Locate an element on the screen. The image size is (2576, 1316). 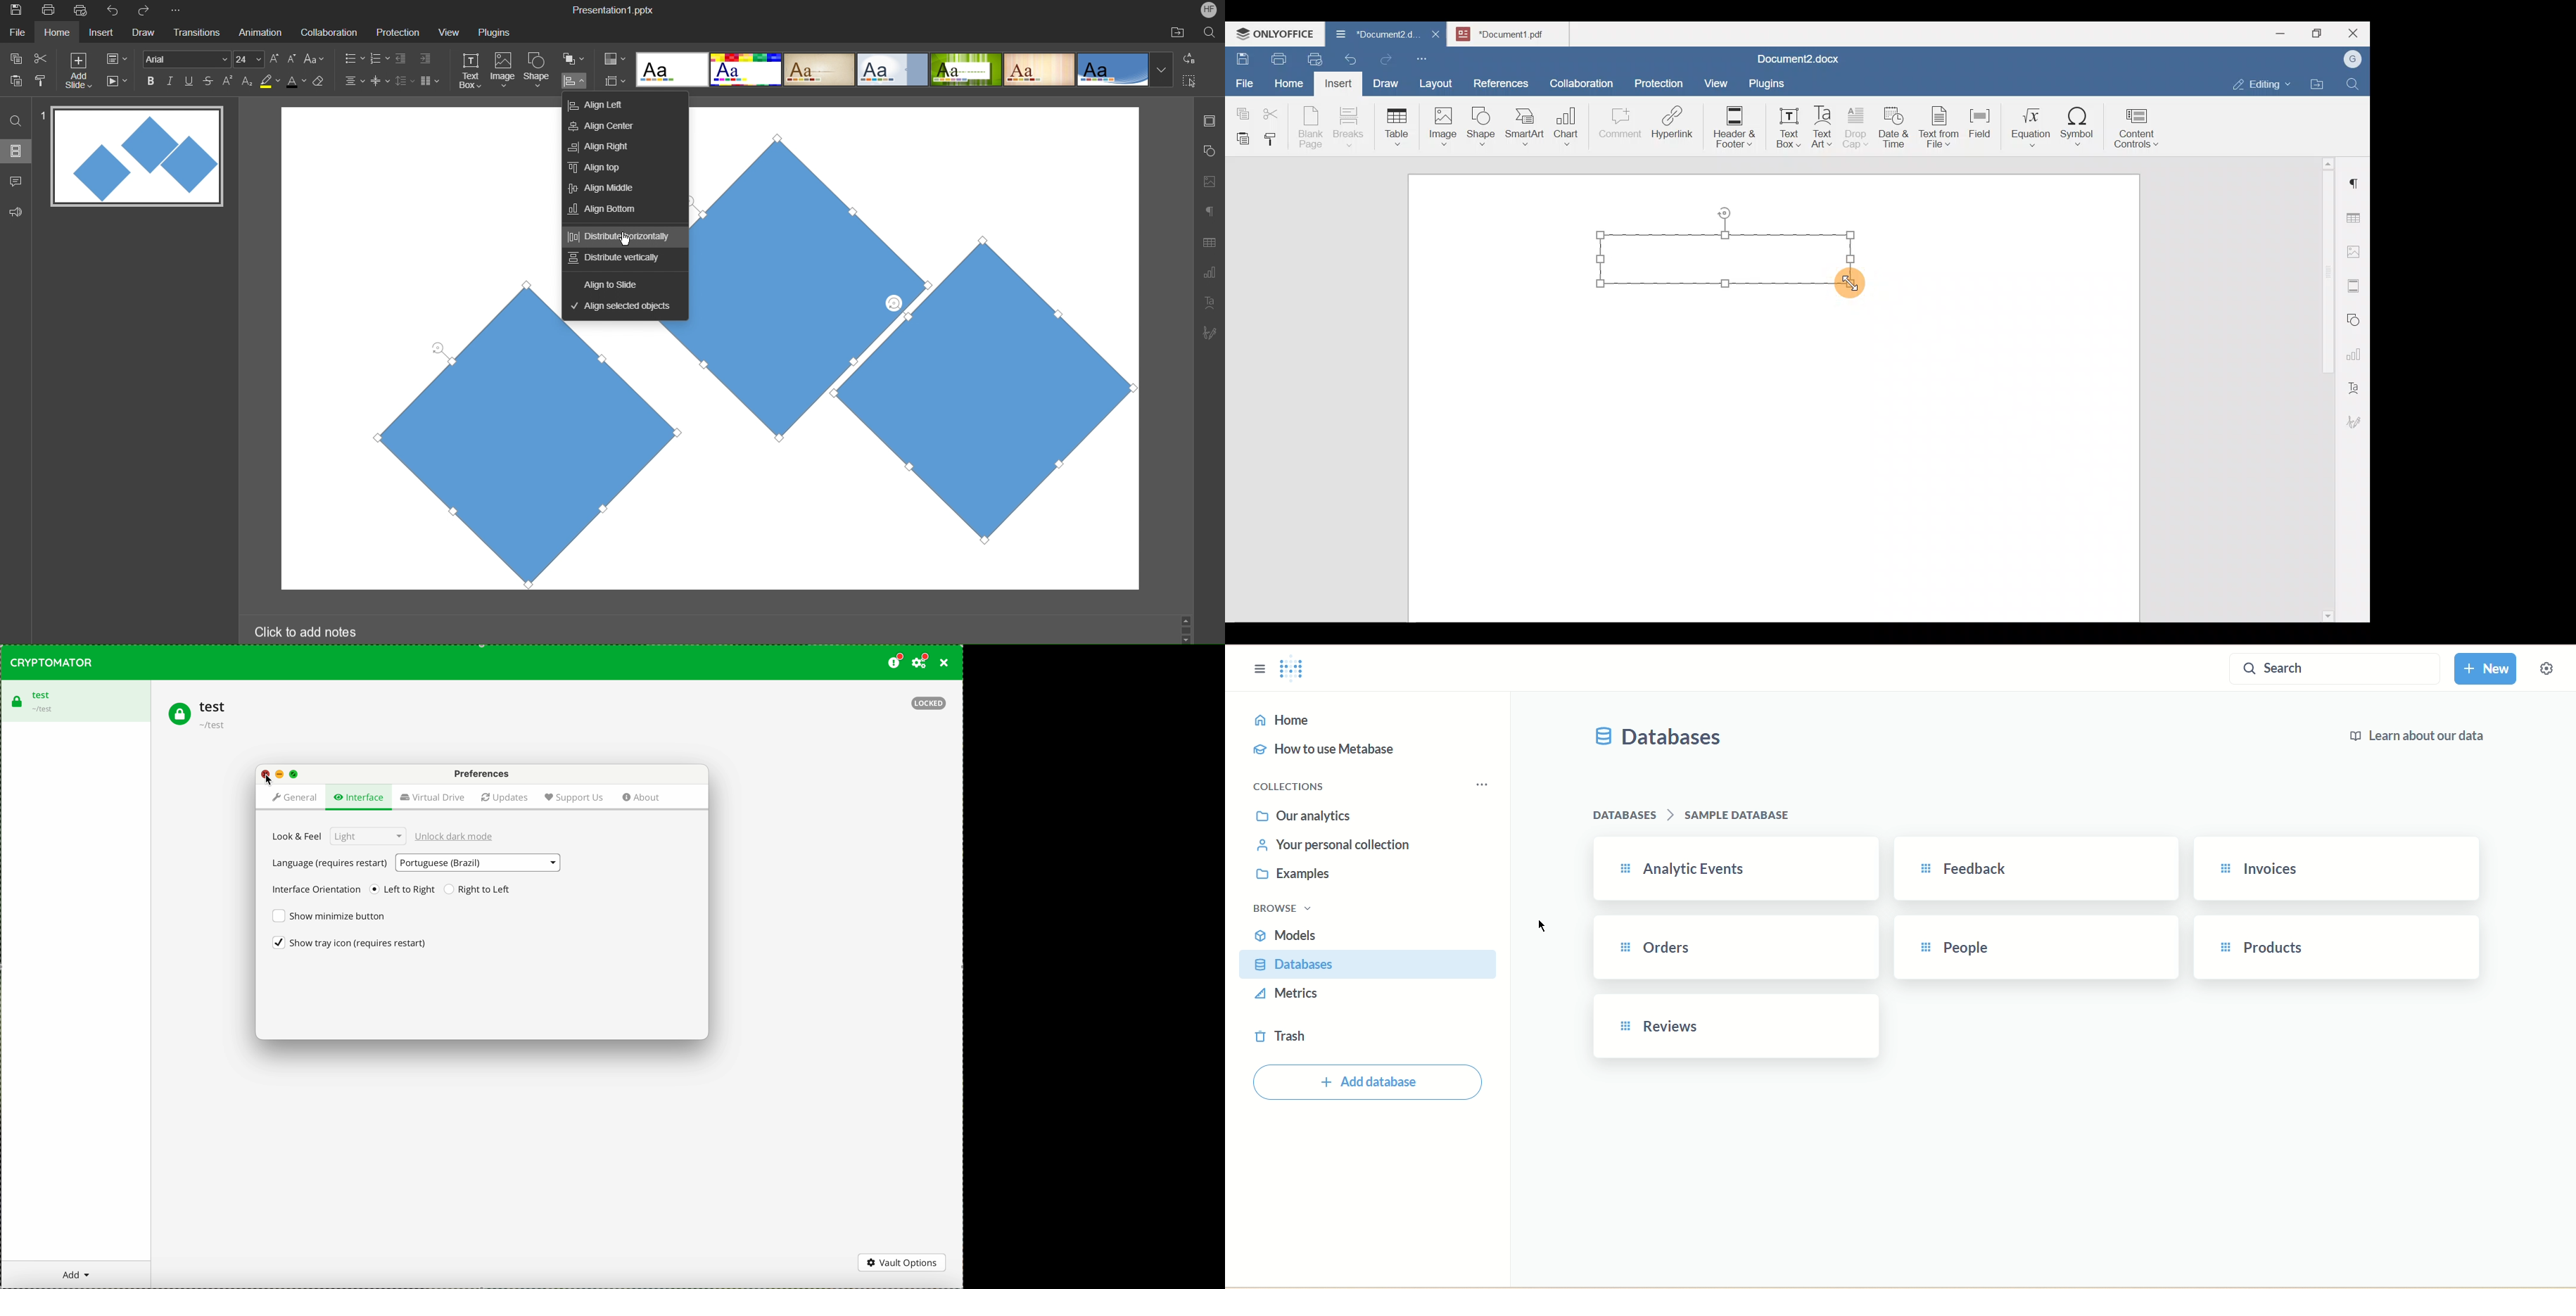
logo is located at coordinates (1290, 667).